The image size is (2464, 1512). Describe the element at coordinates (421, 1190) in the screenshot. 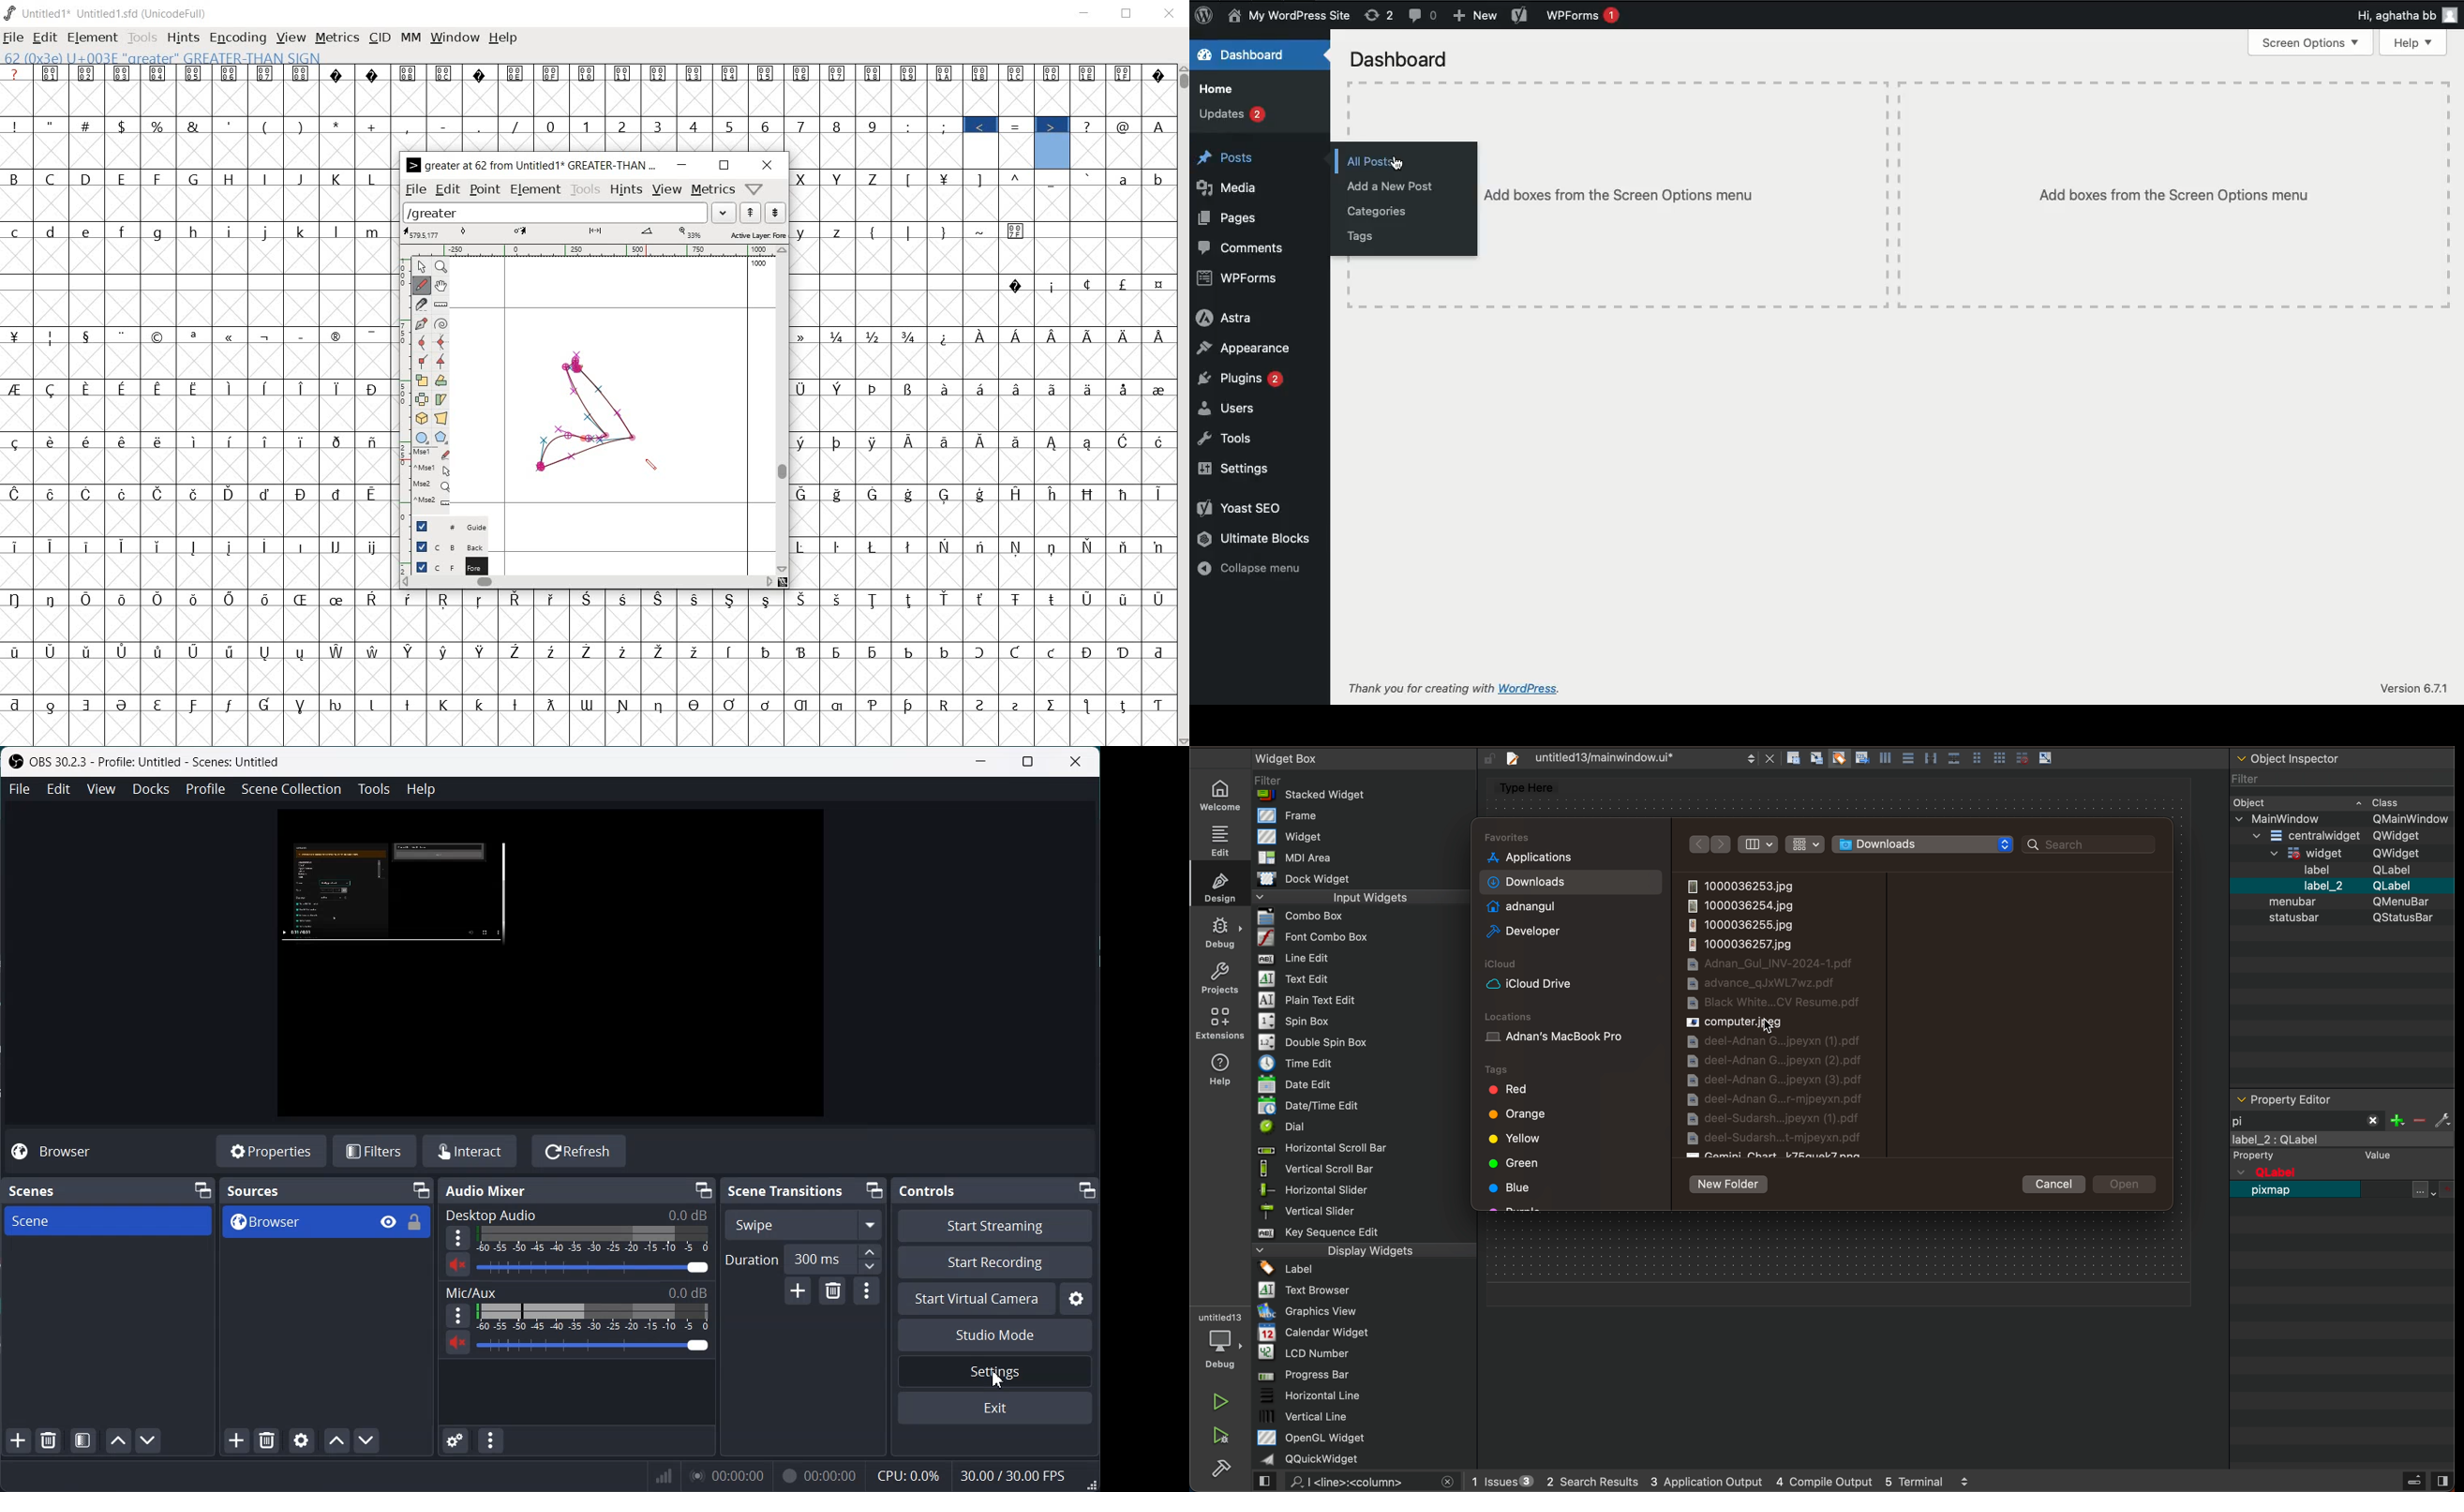

I see `Minimize` at that location.